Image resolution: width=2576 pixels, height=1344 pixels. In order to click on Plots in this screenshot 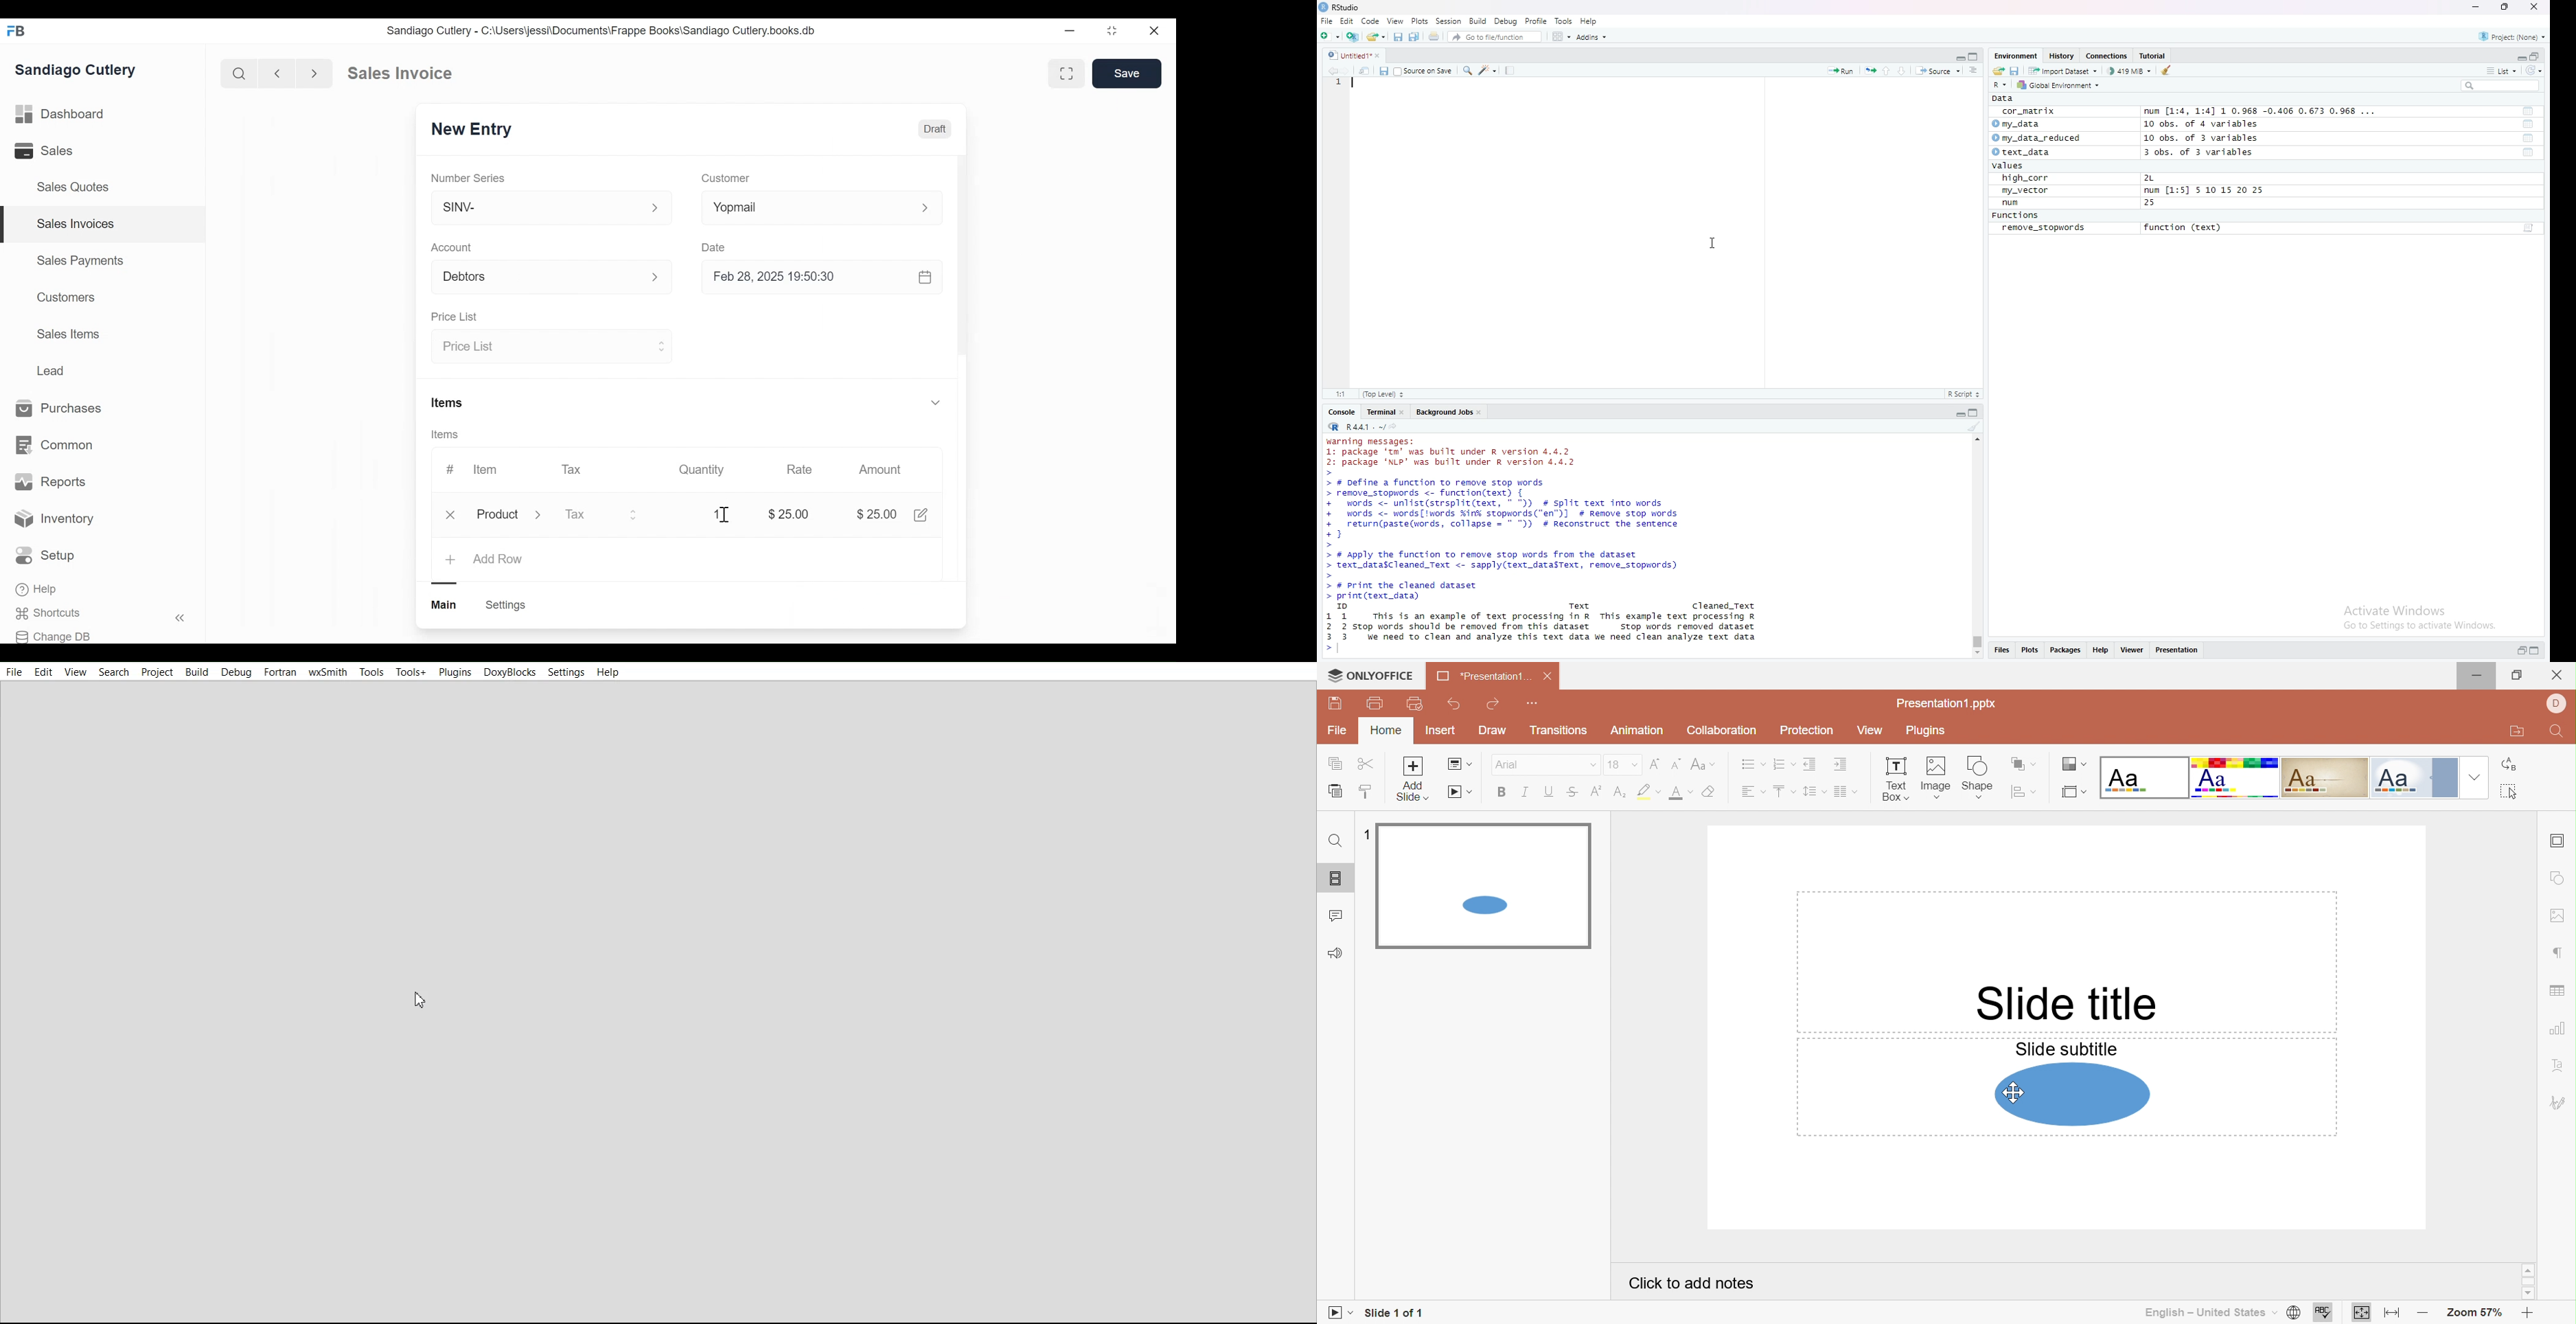, I will do `click(2029, 650)`.